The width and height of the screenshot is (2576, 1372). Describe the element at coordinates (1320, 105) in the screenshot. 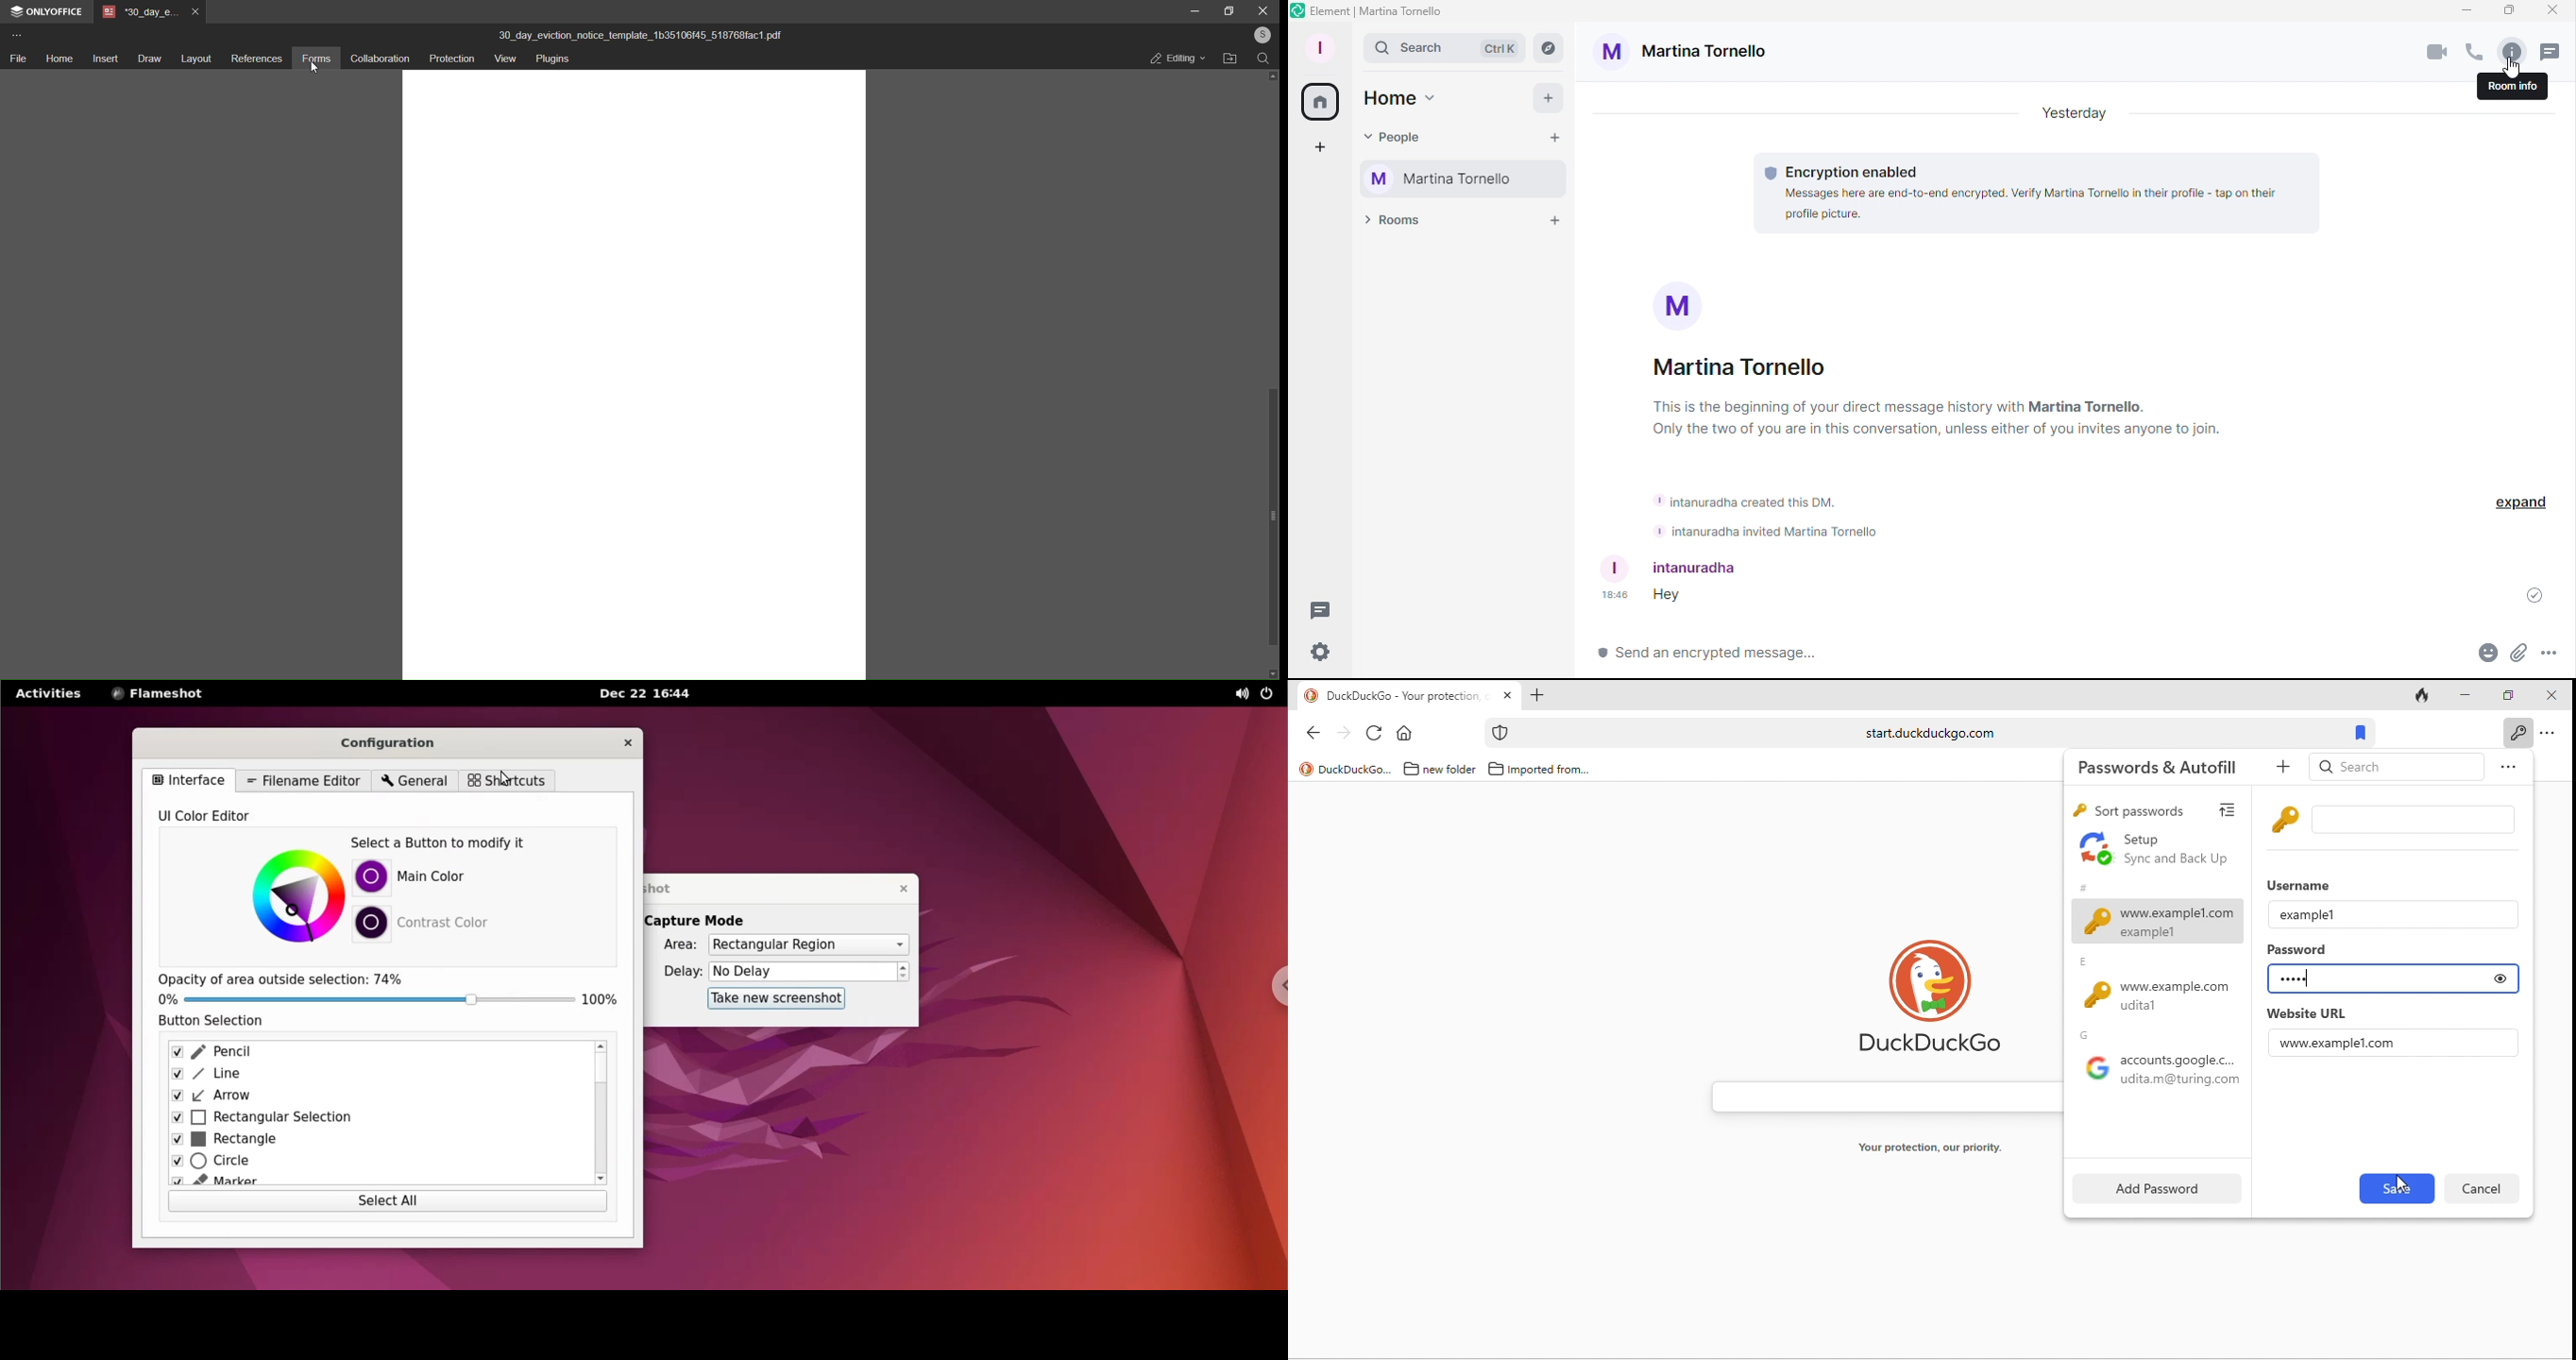

I see `Home` at that location.